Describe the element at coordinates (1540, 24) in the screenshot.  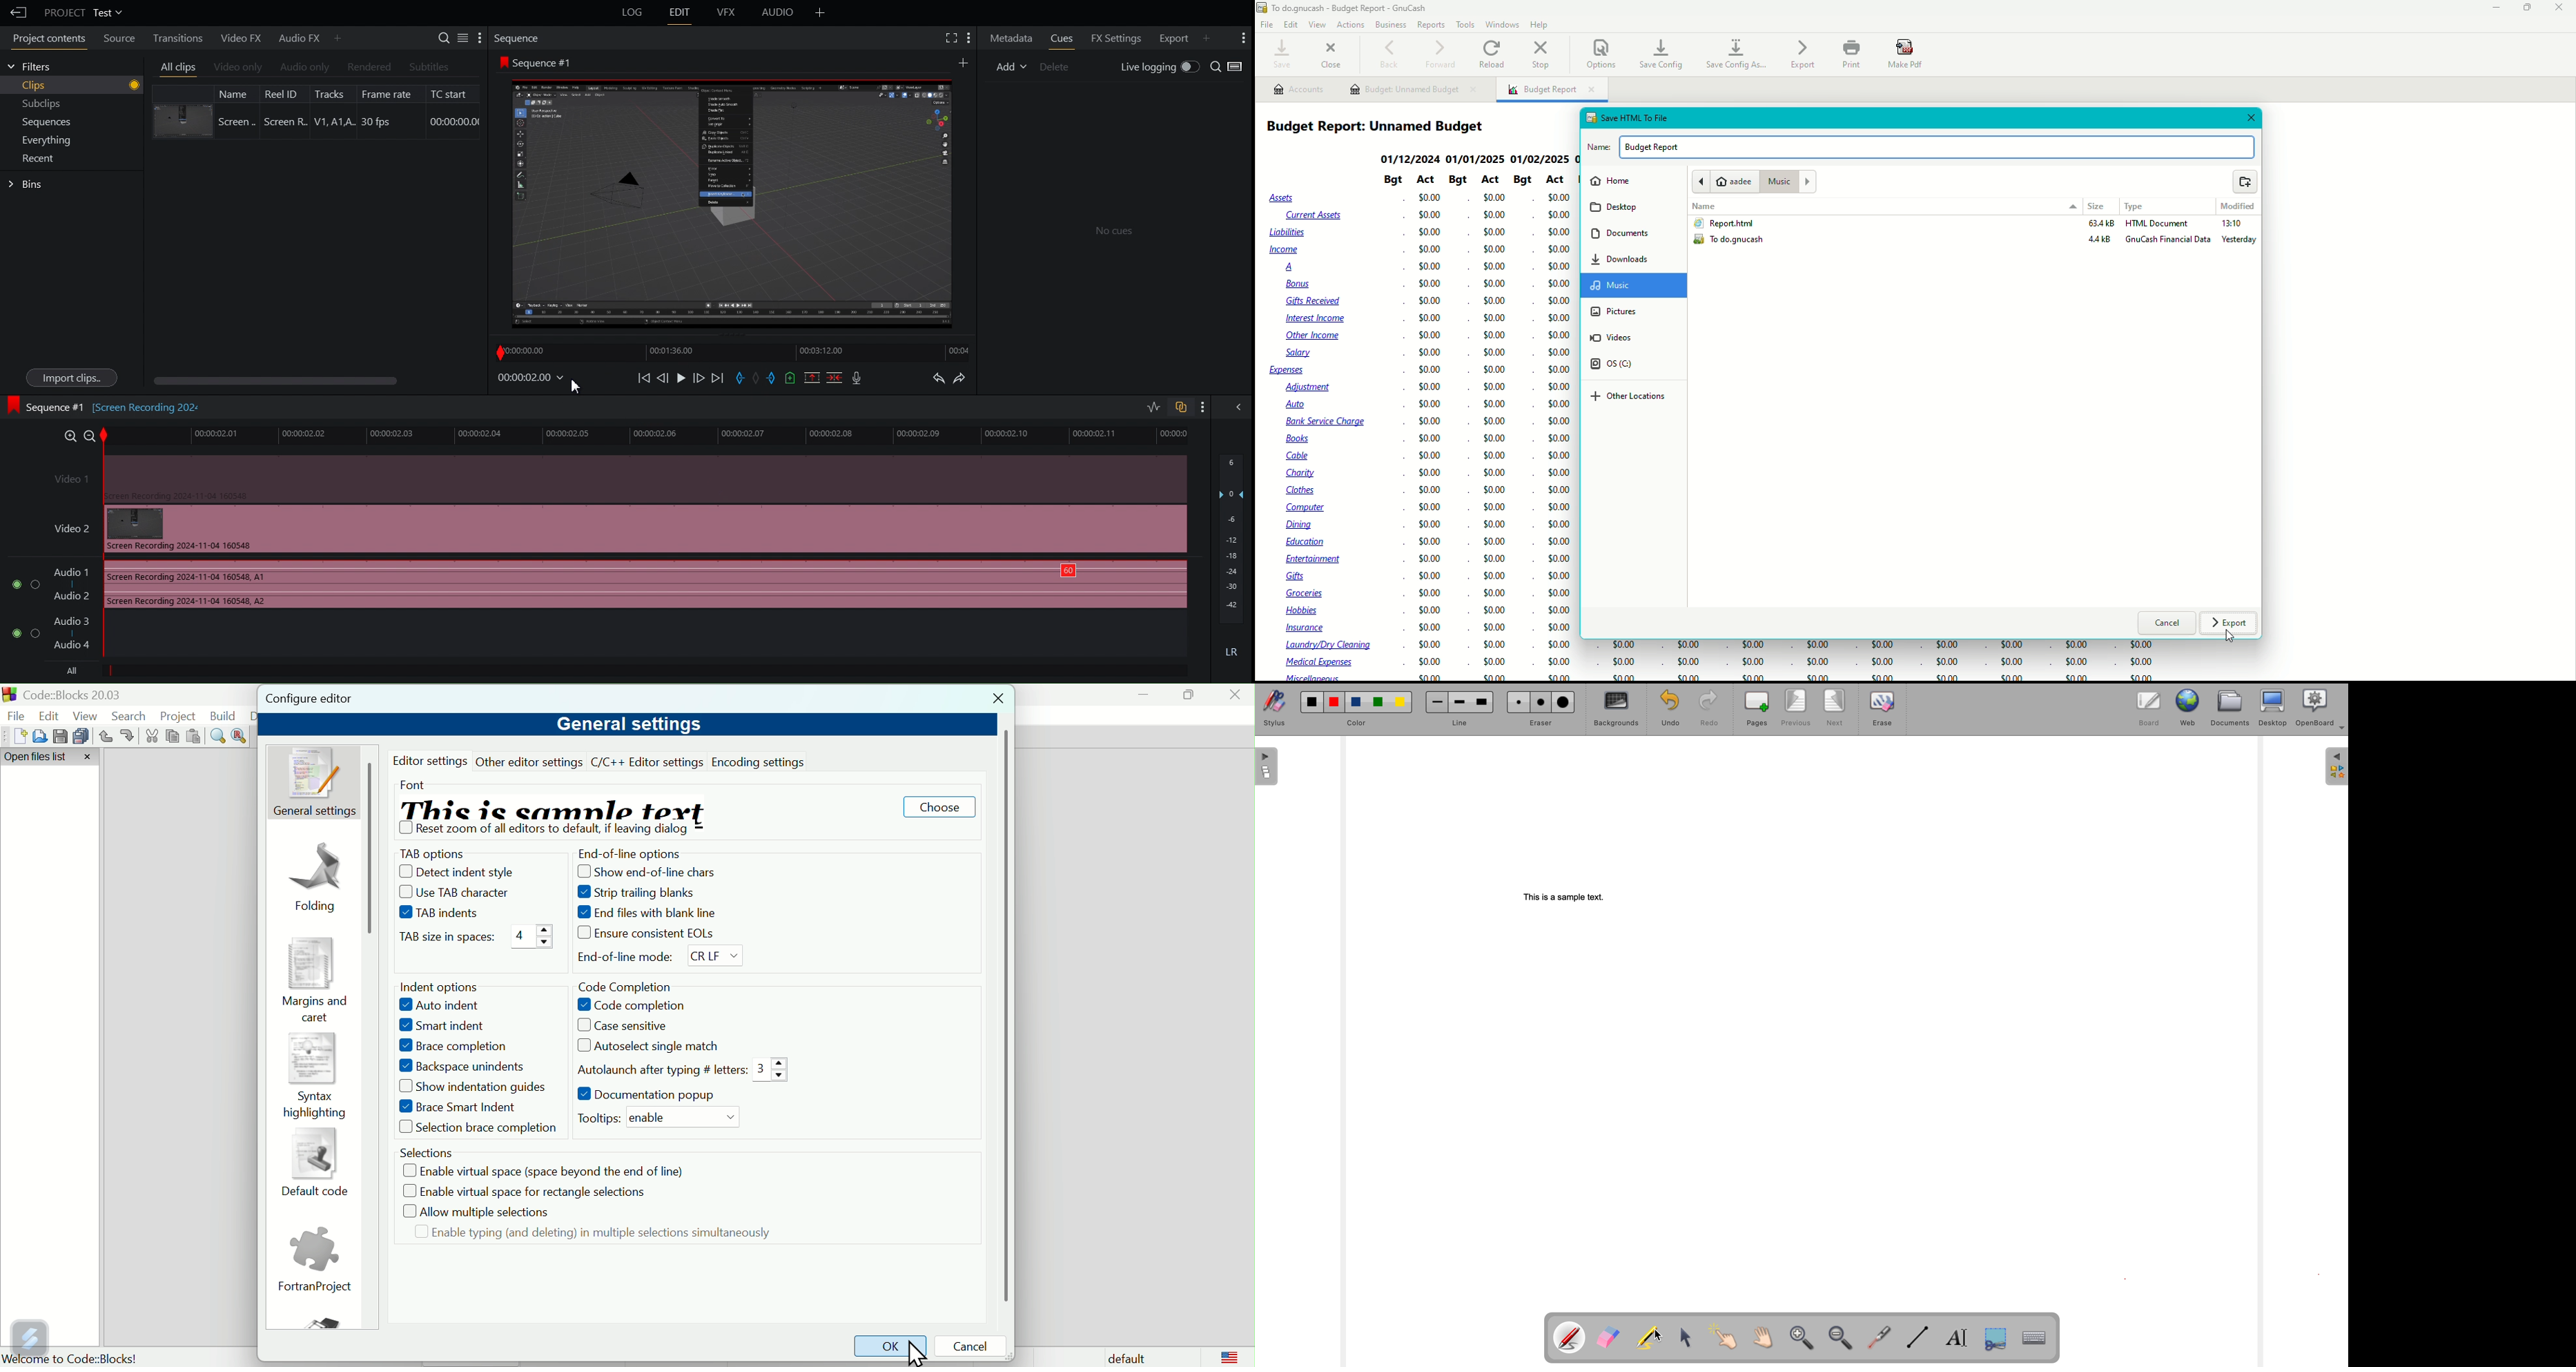
I see `Help` at that location.